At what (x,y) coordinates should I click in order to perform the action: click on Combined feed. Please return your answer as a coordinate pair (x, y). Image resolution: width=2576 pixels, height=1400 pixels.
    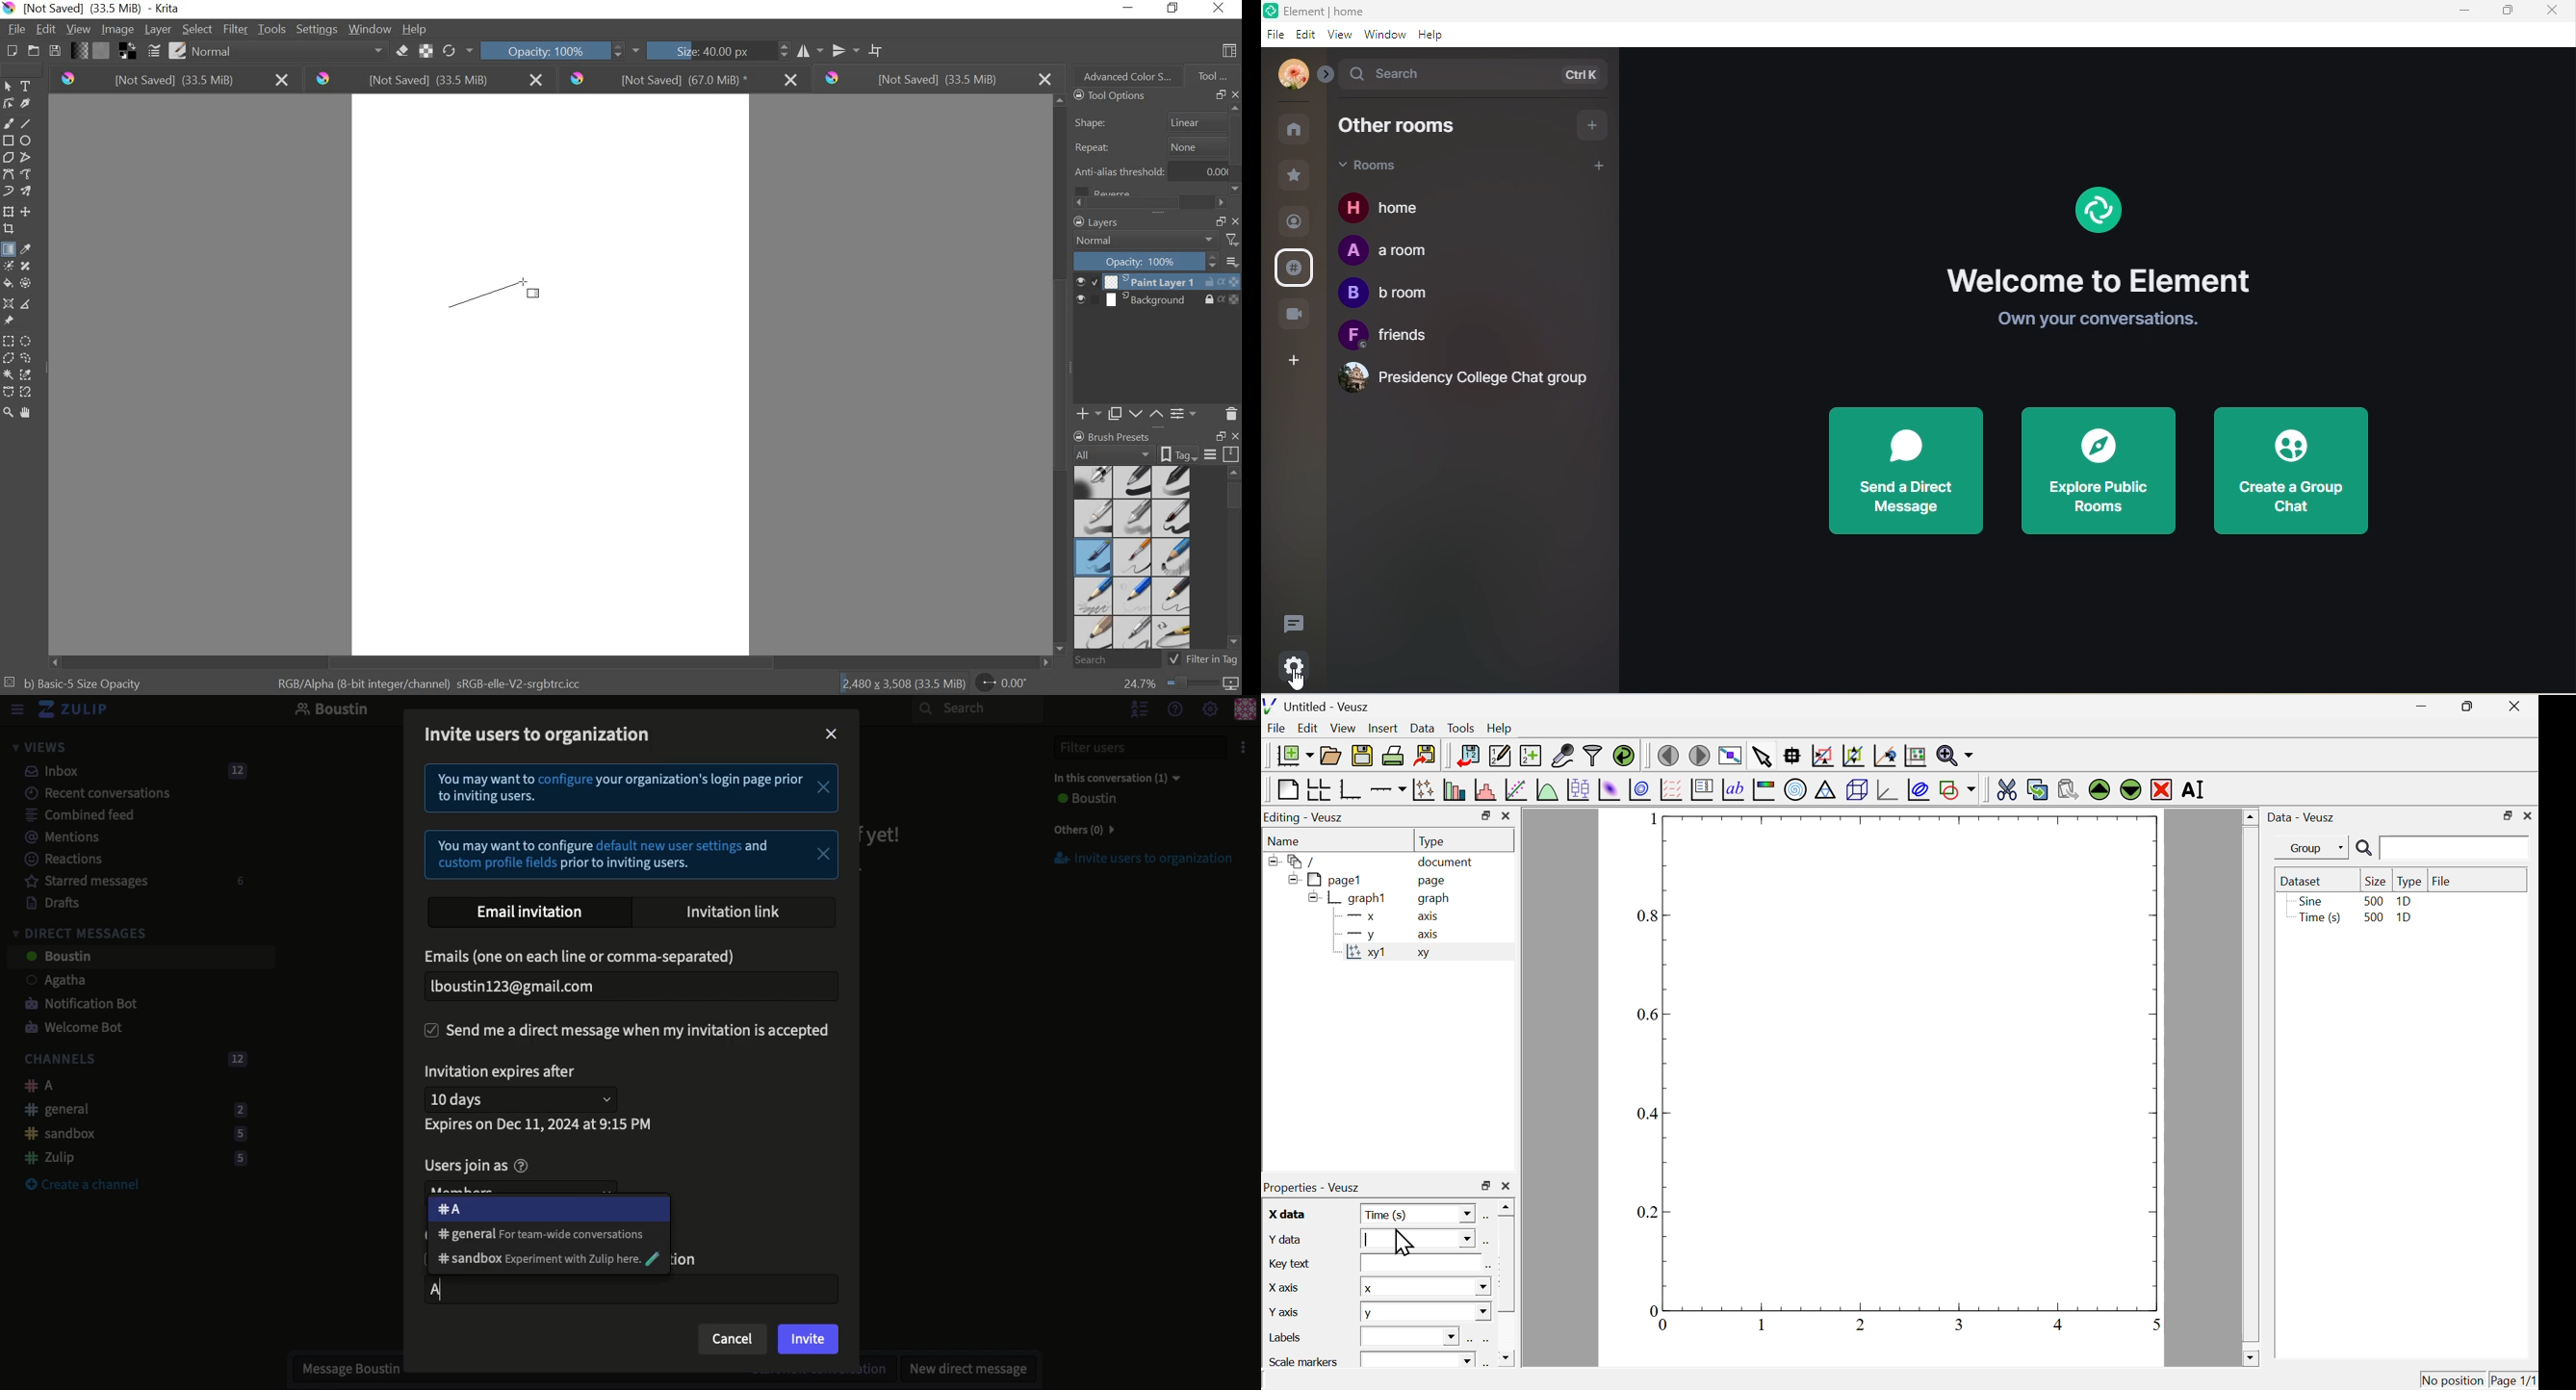
    Looking at the image, I should click on (70, 814).